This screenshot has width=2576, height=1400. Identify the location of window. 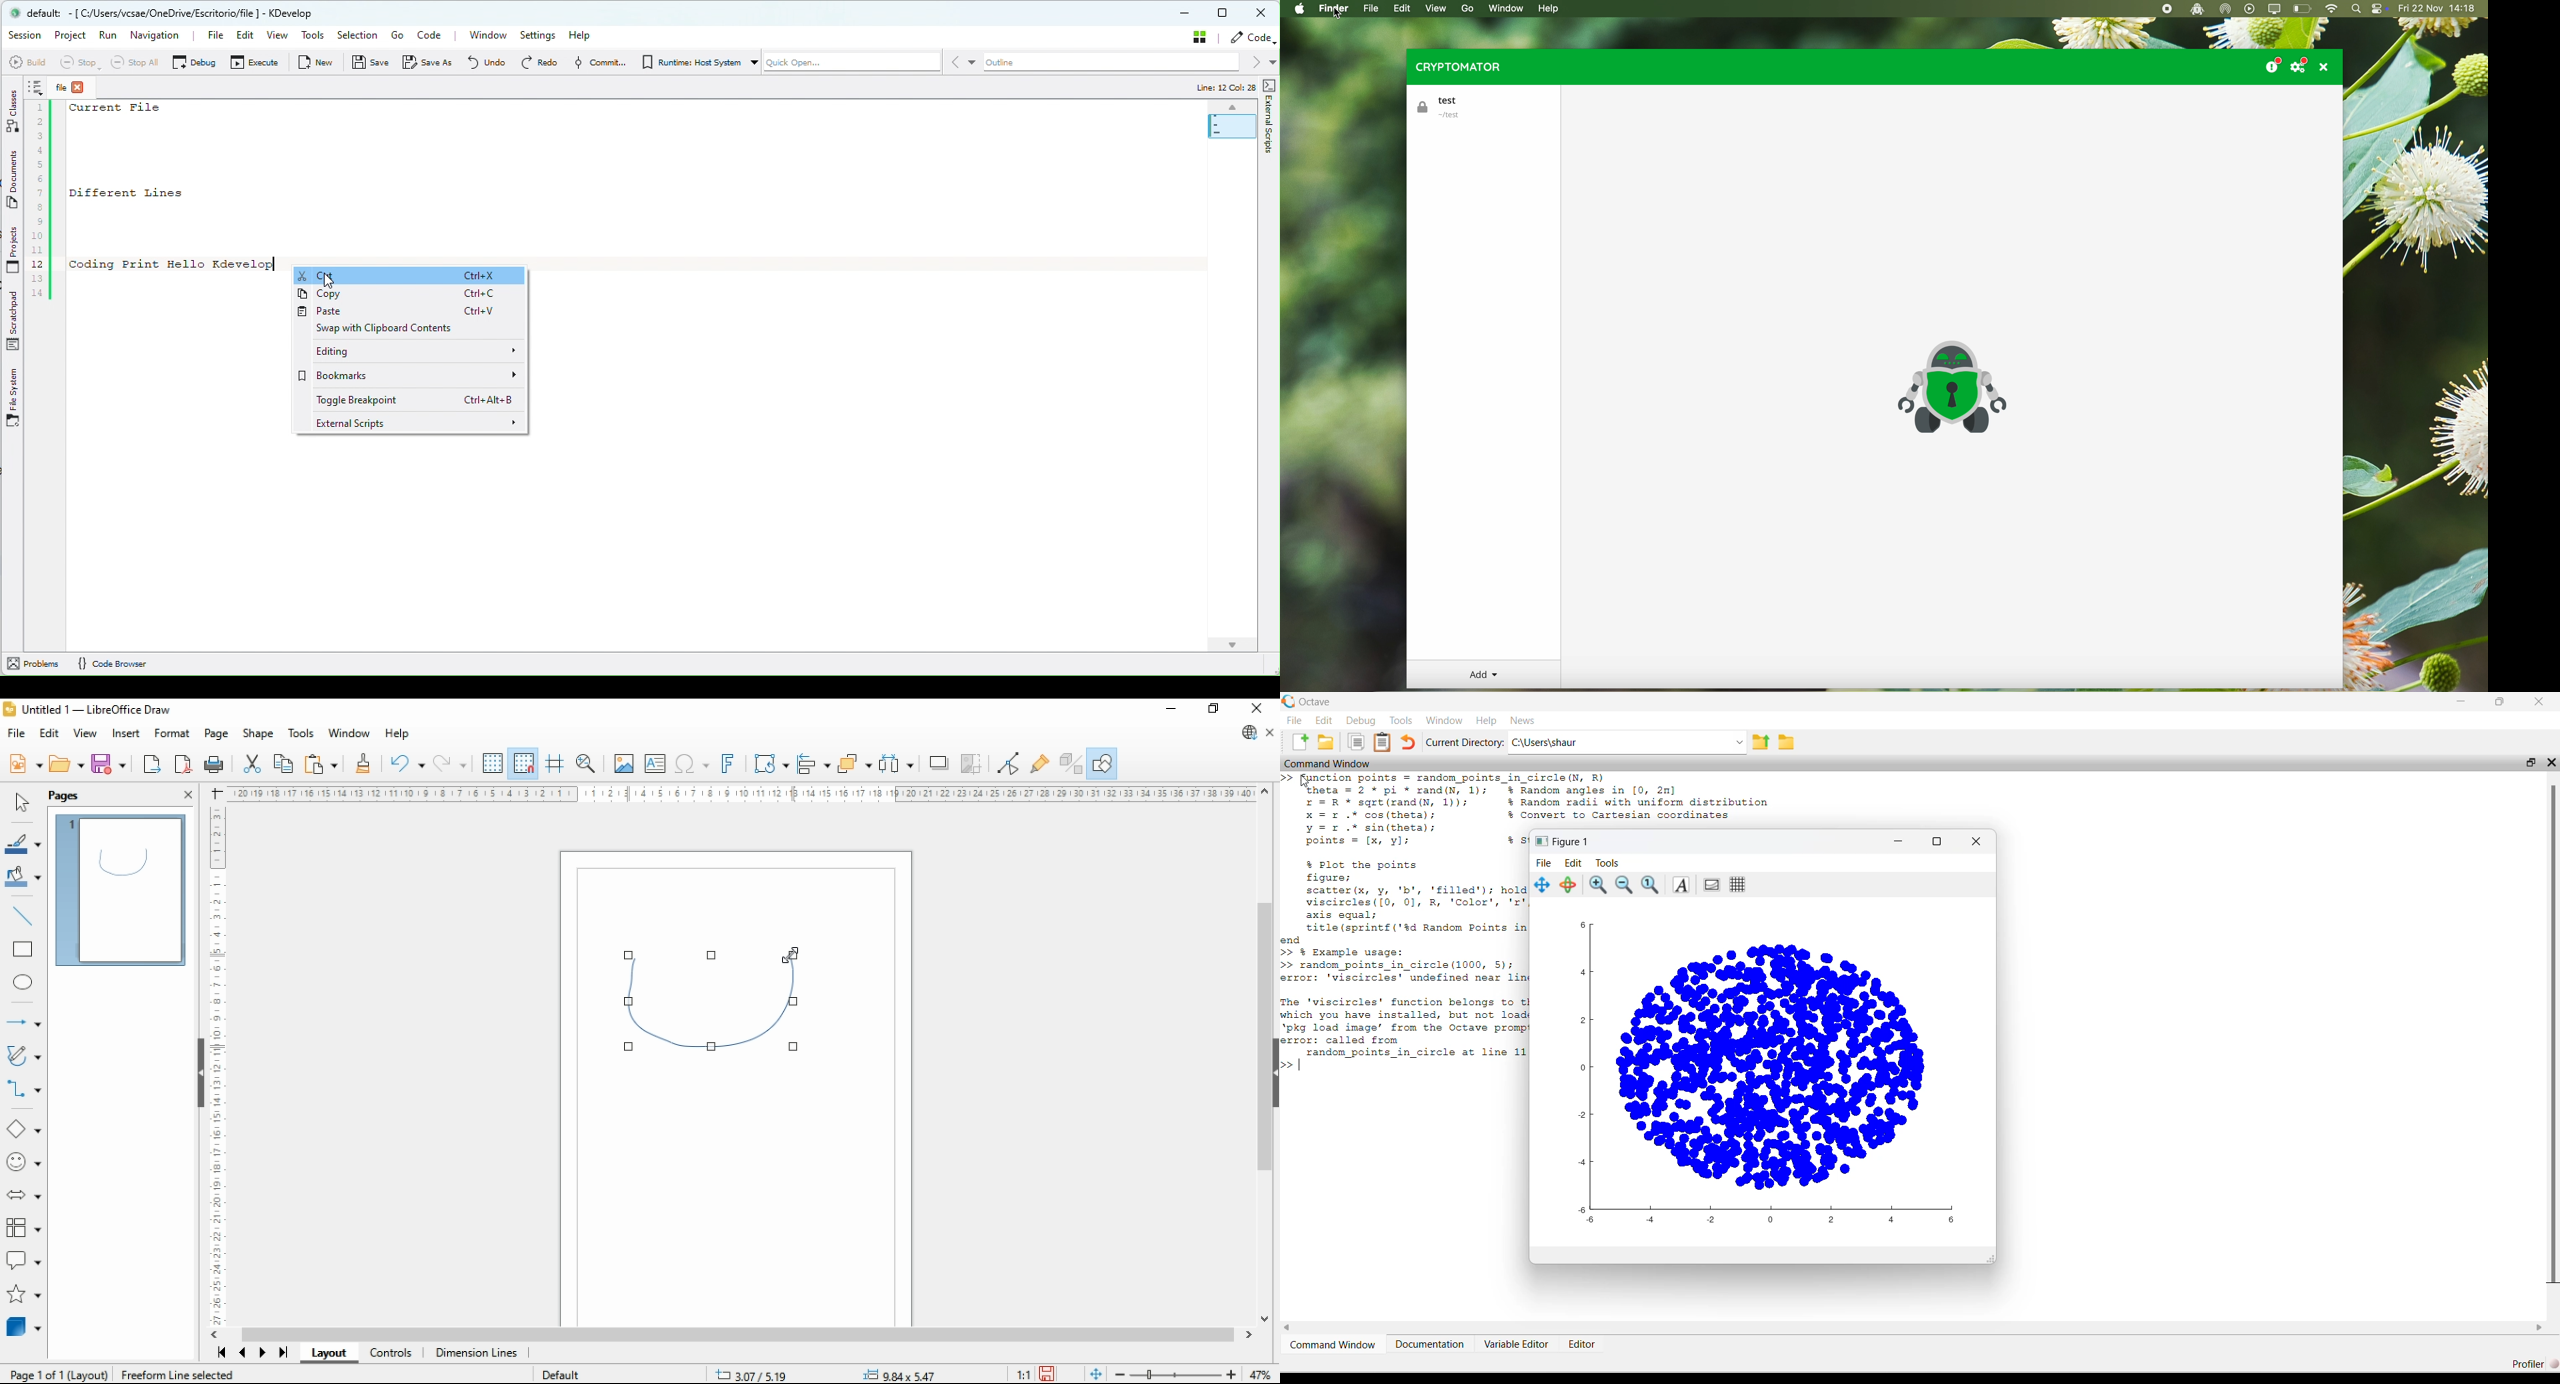
(1509, 8).